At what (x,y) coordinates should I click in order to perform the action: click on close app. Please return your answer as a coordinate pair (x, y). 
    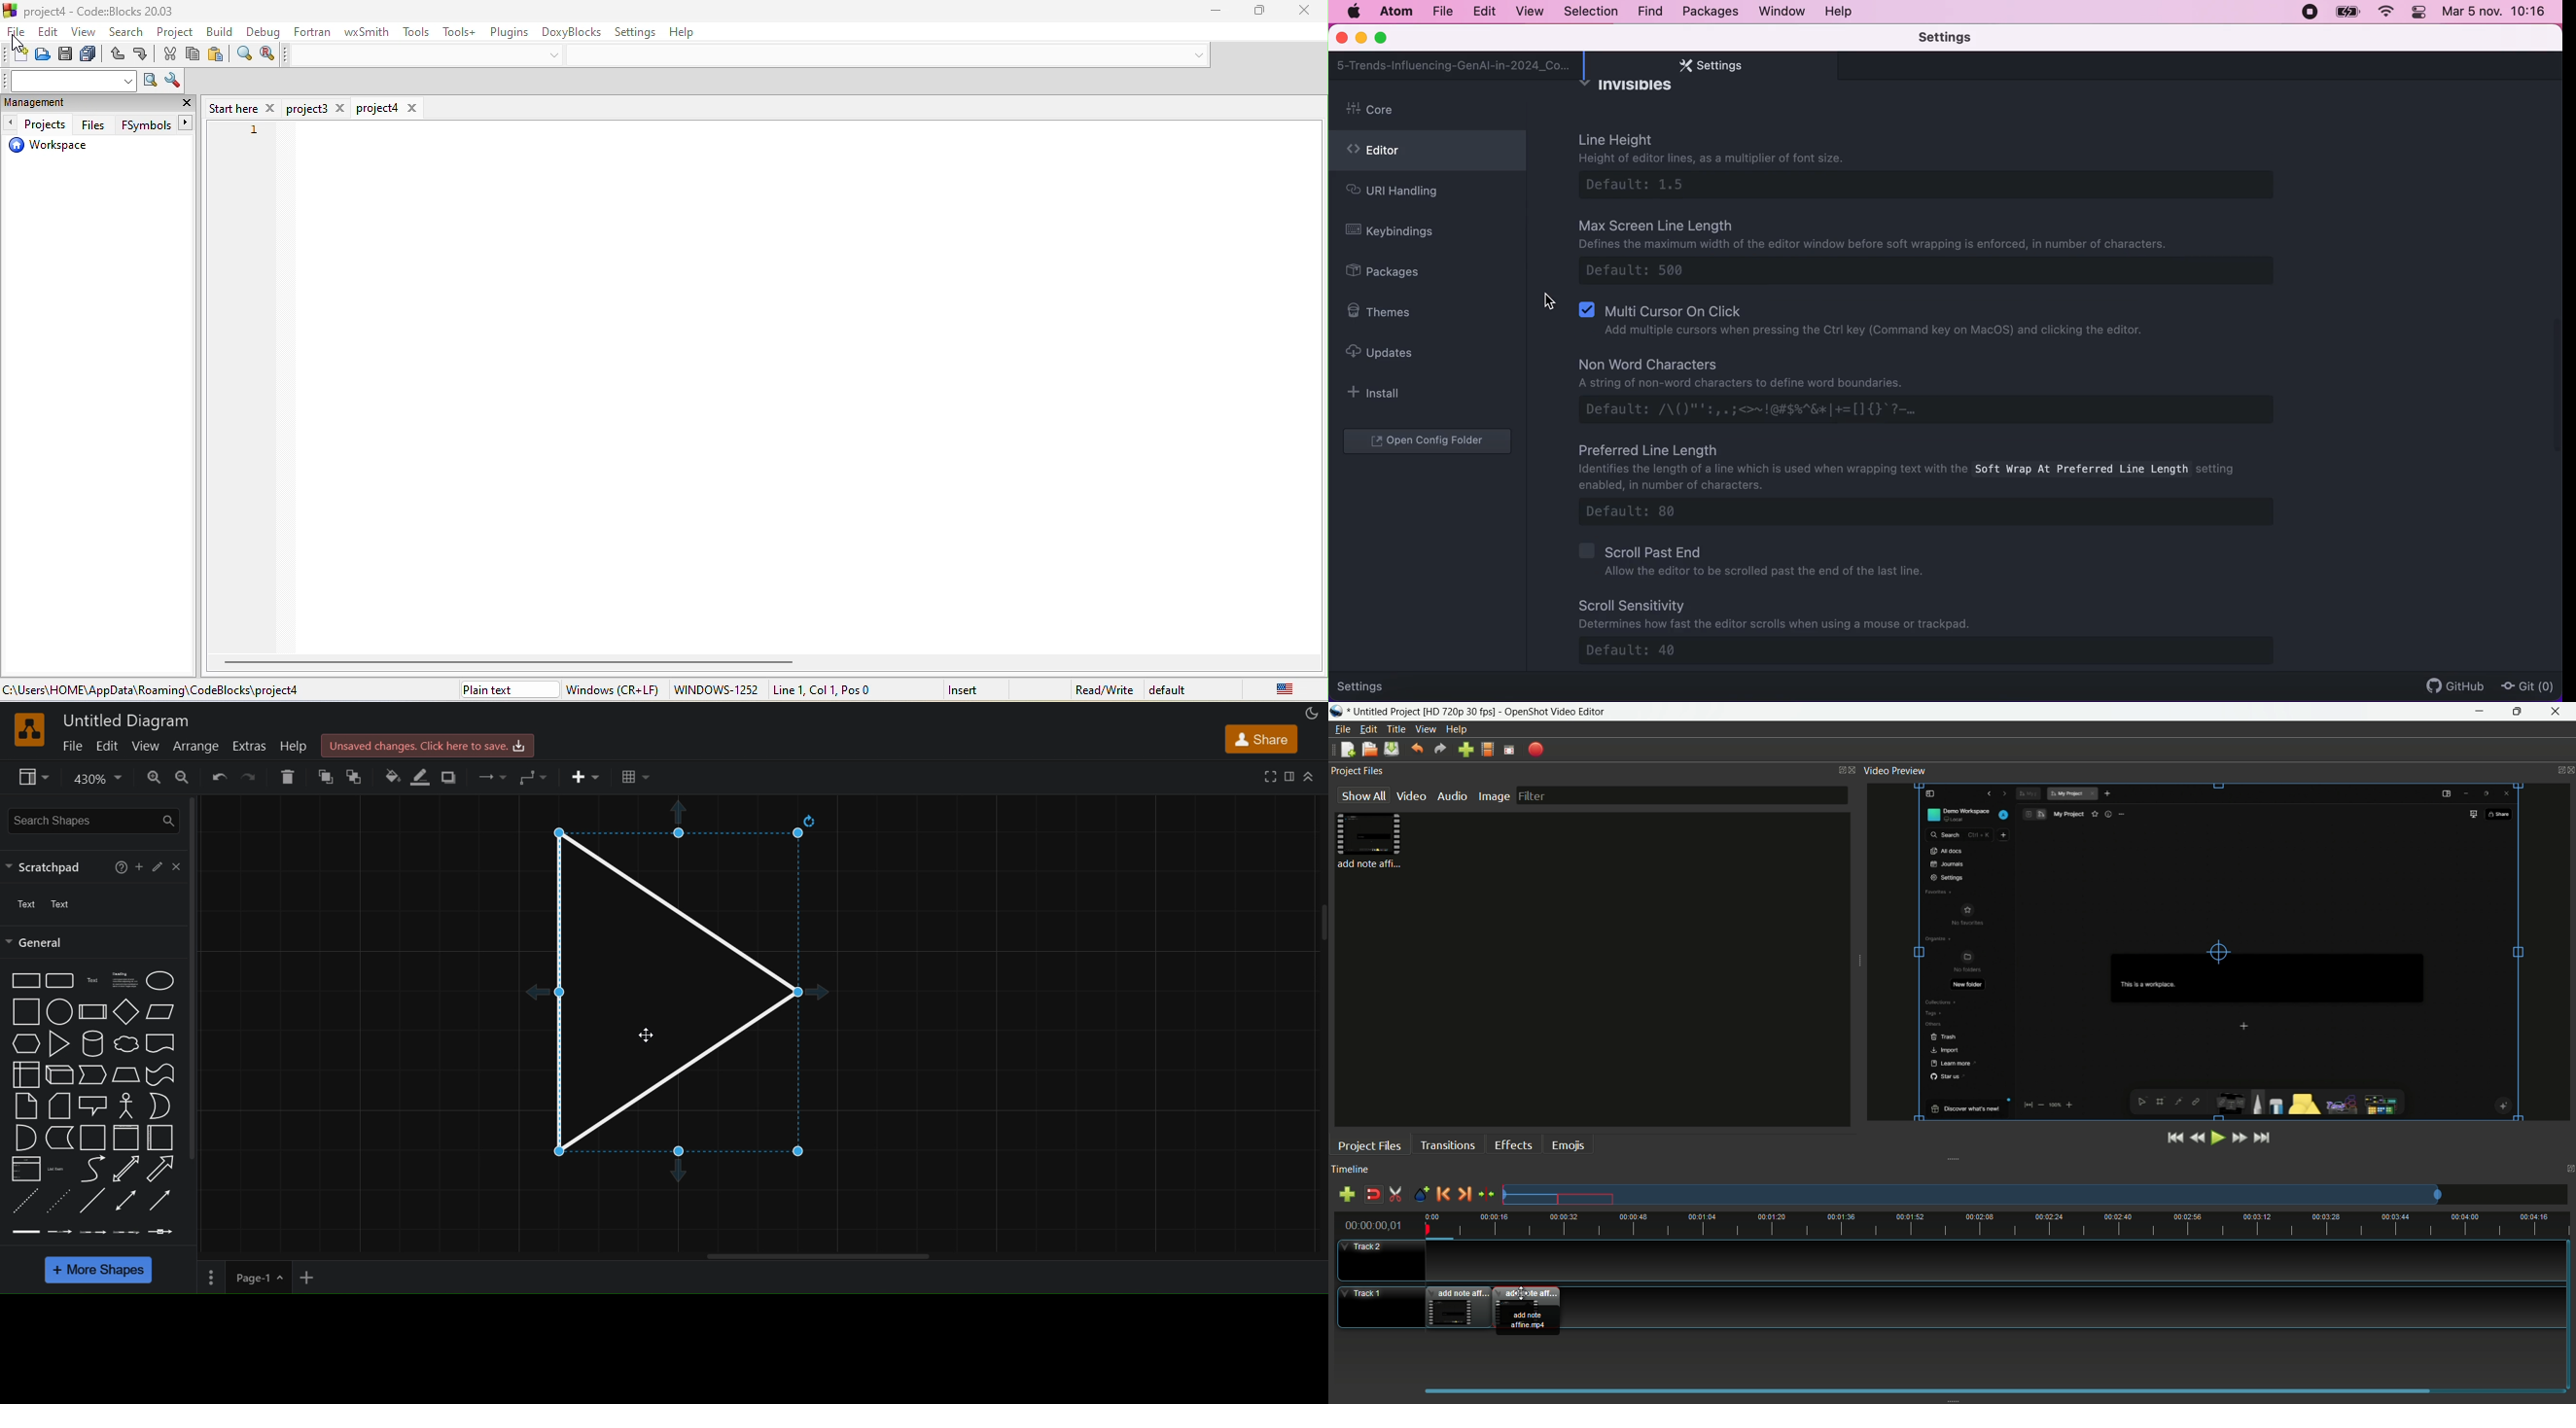
    Looking at the image, I should click on (2558, 712).